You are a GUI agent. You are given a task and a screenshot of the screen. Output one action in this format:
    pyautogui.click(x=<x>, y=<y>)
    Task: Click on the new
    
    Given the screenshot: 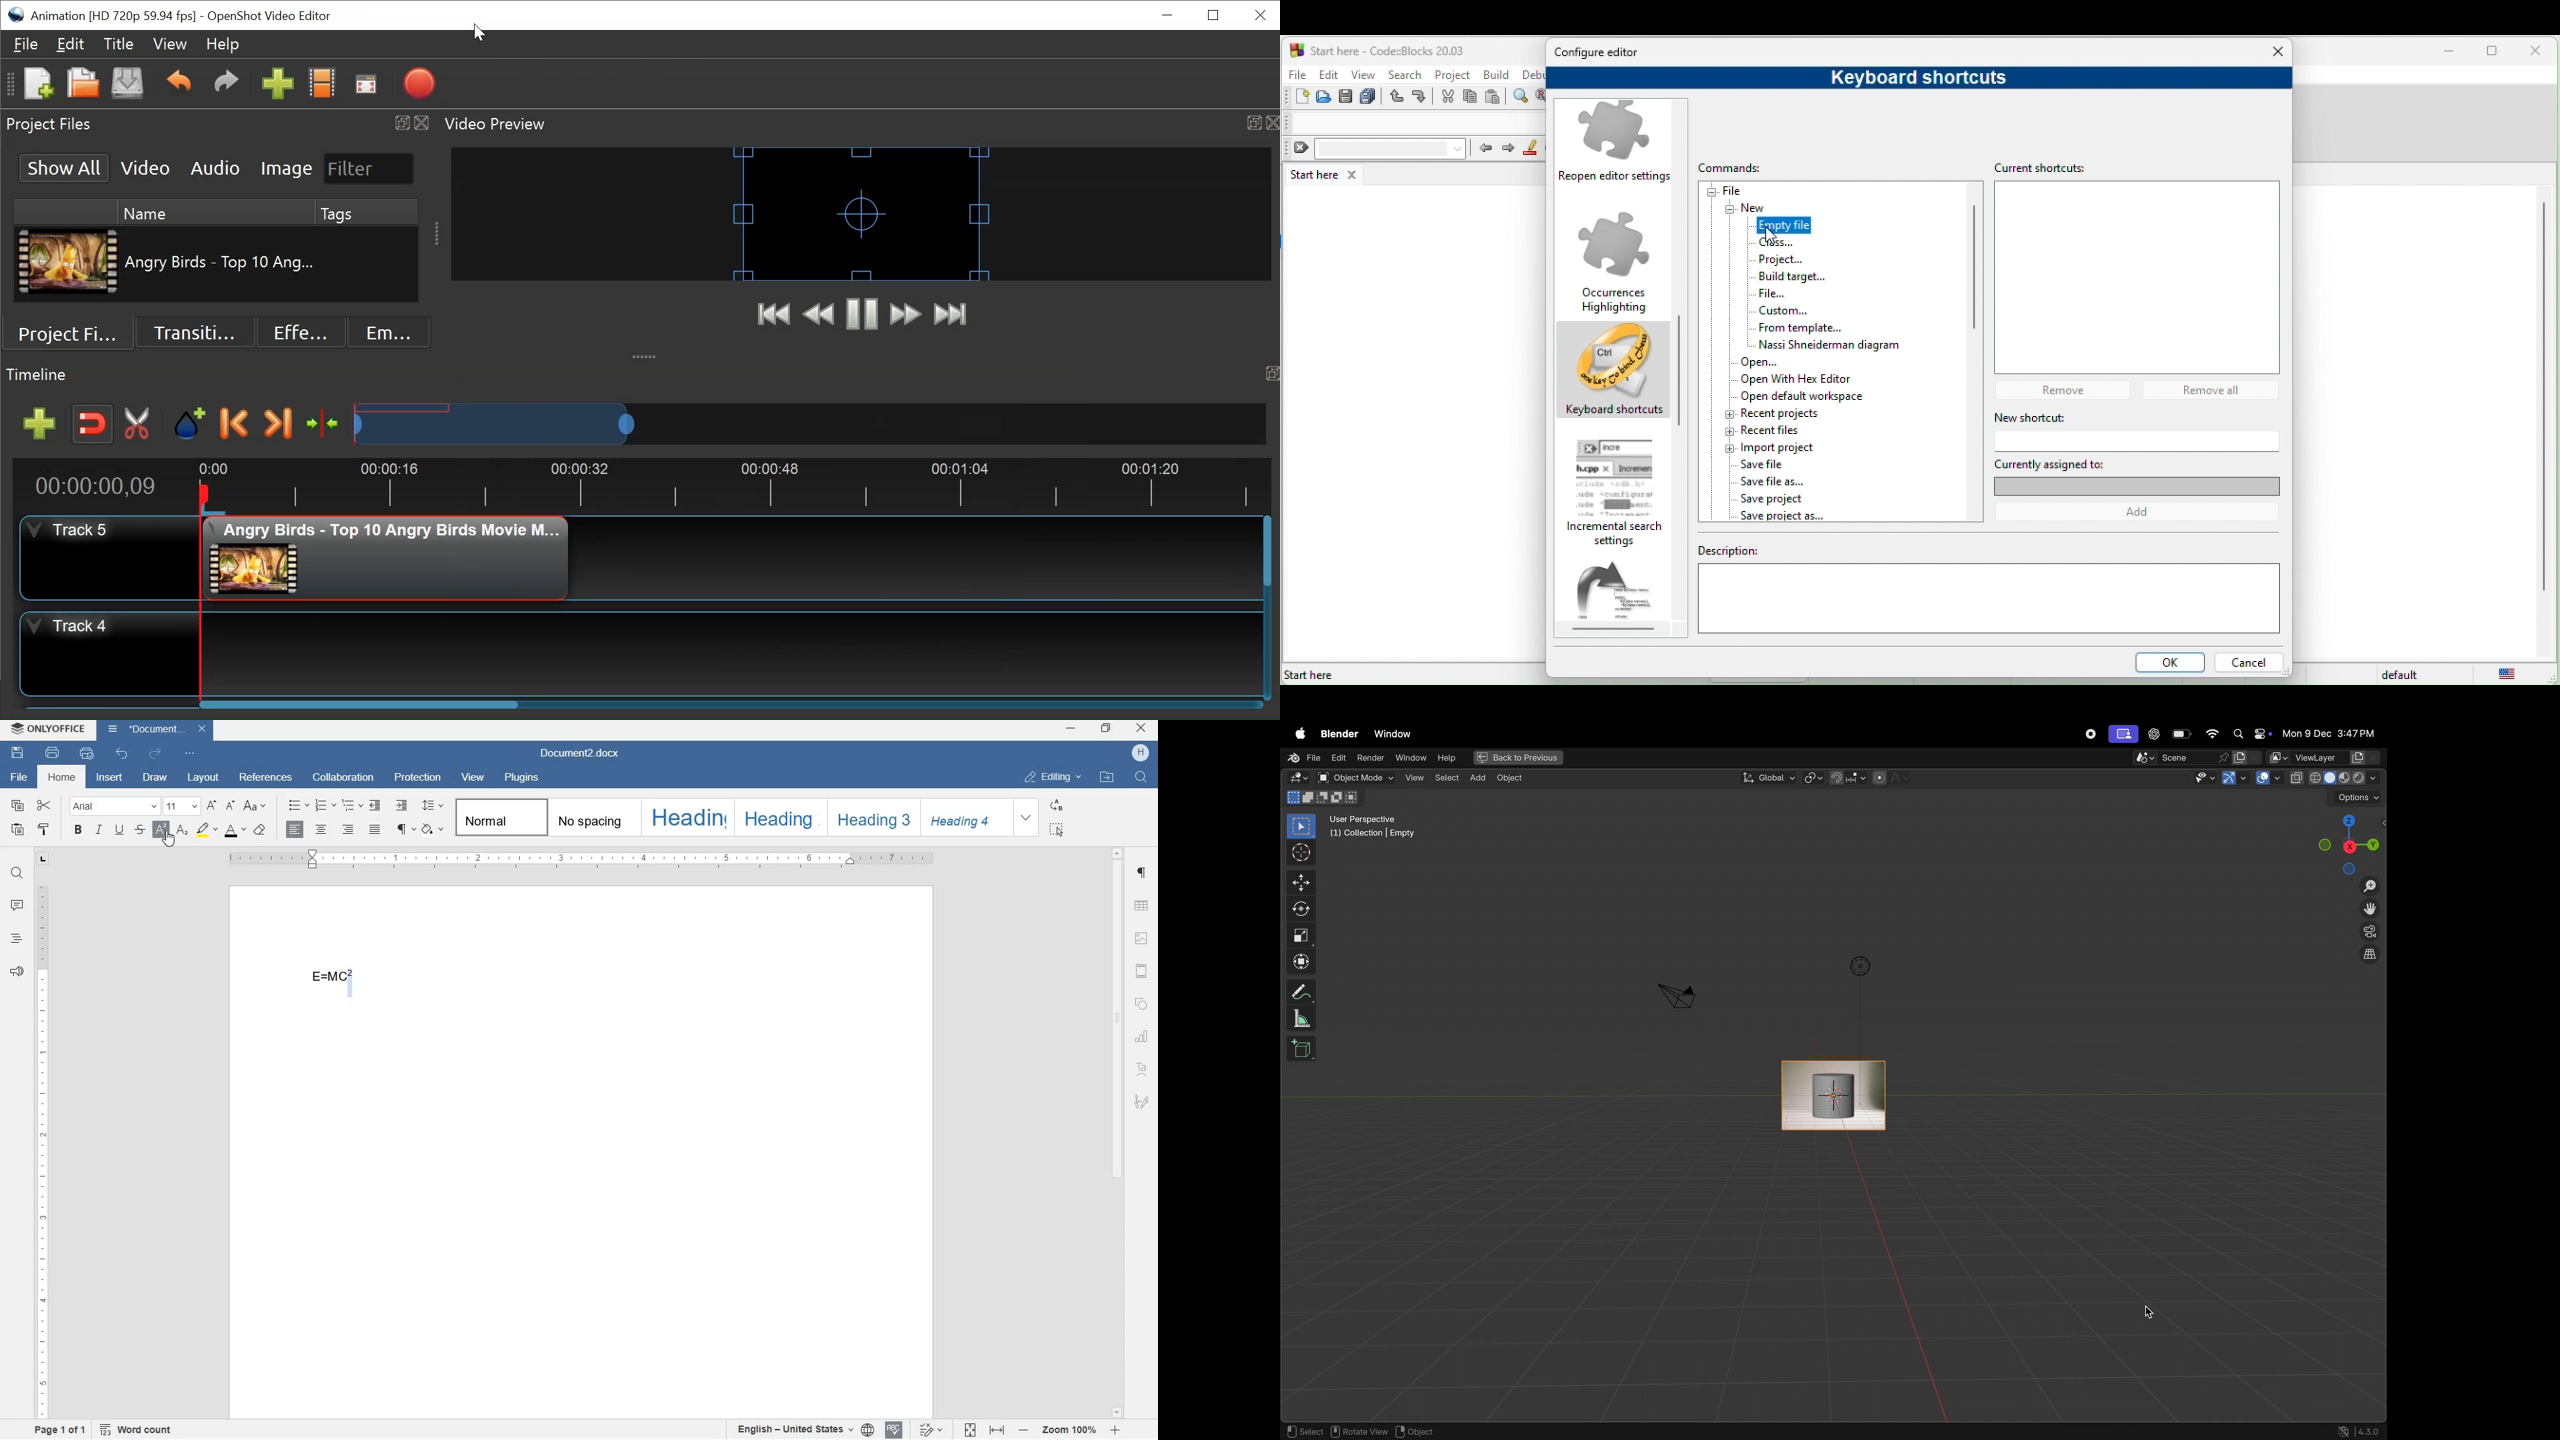 What is the action you would take?
    pyautogui.click(x=1296, y=97)
    